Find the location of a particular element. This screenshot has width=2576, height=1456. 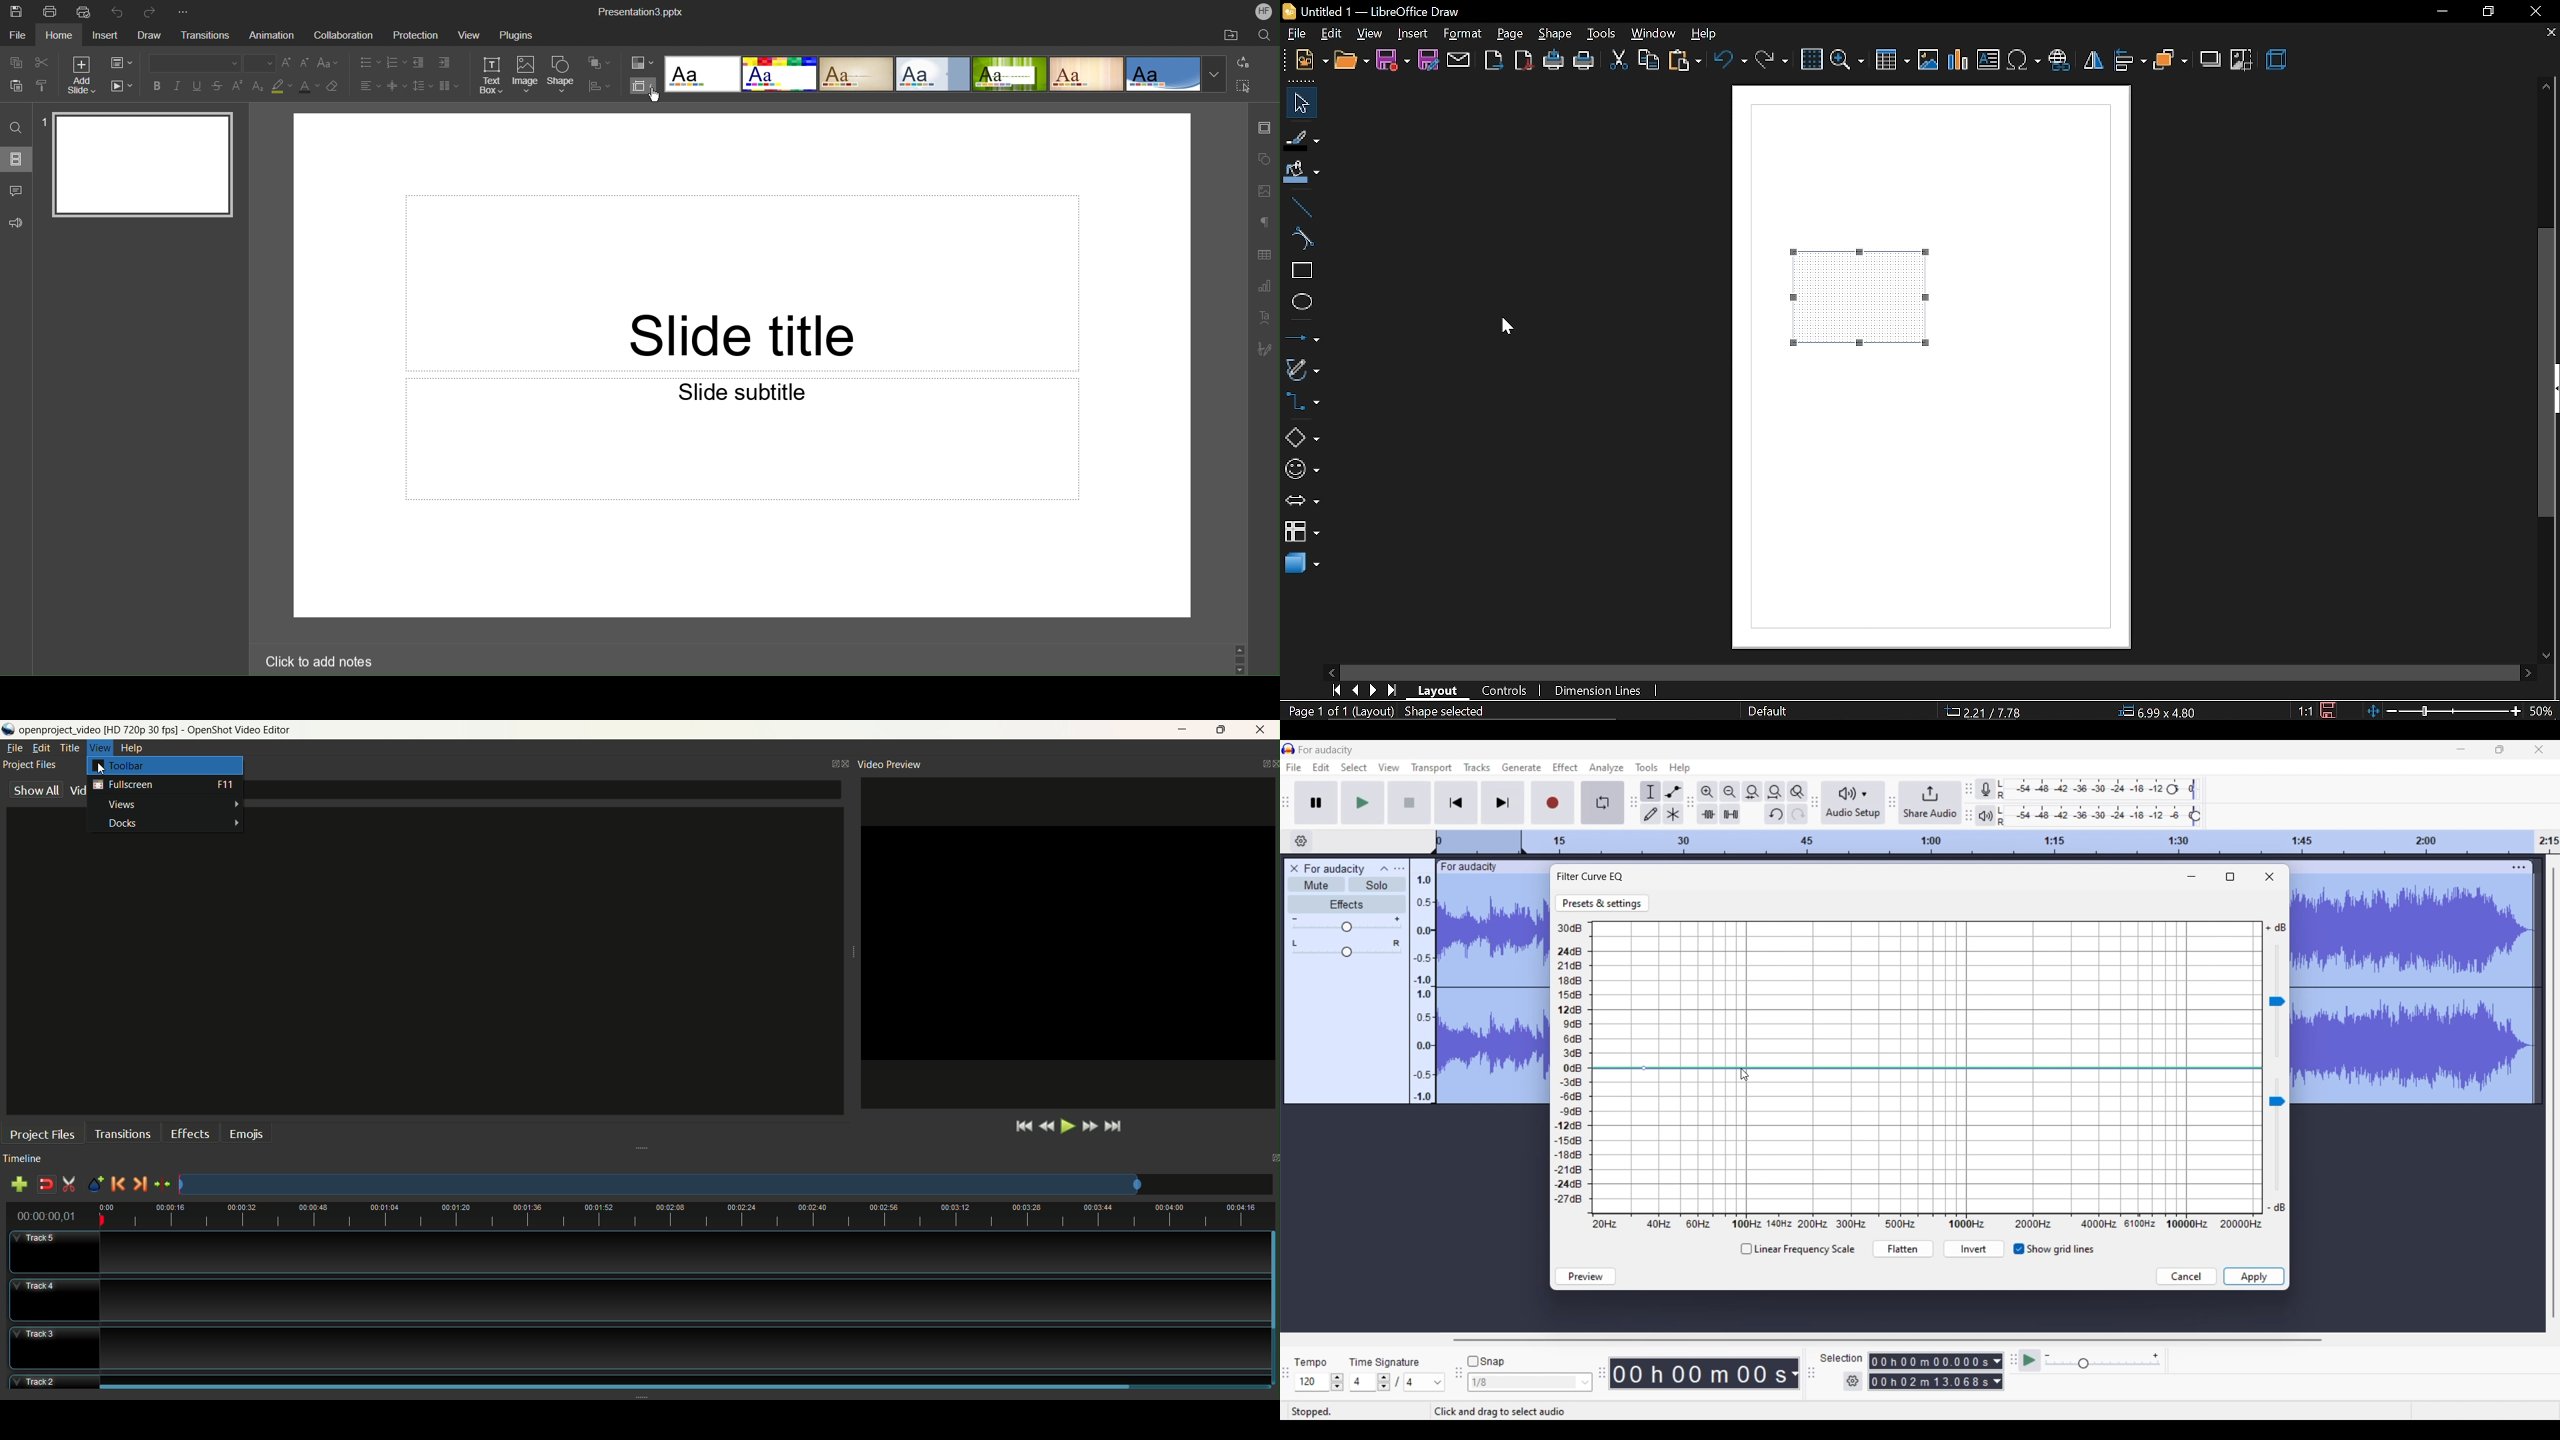

move right is located at coordinates (2522, 672).